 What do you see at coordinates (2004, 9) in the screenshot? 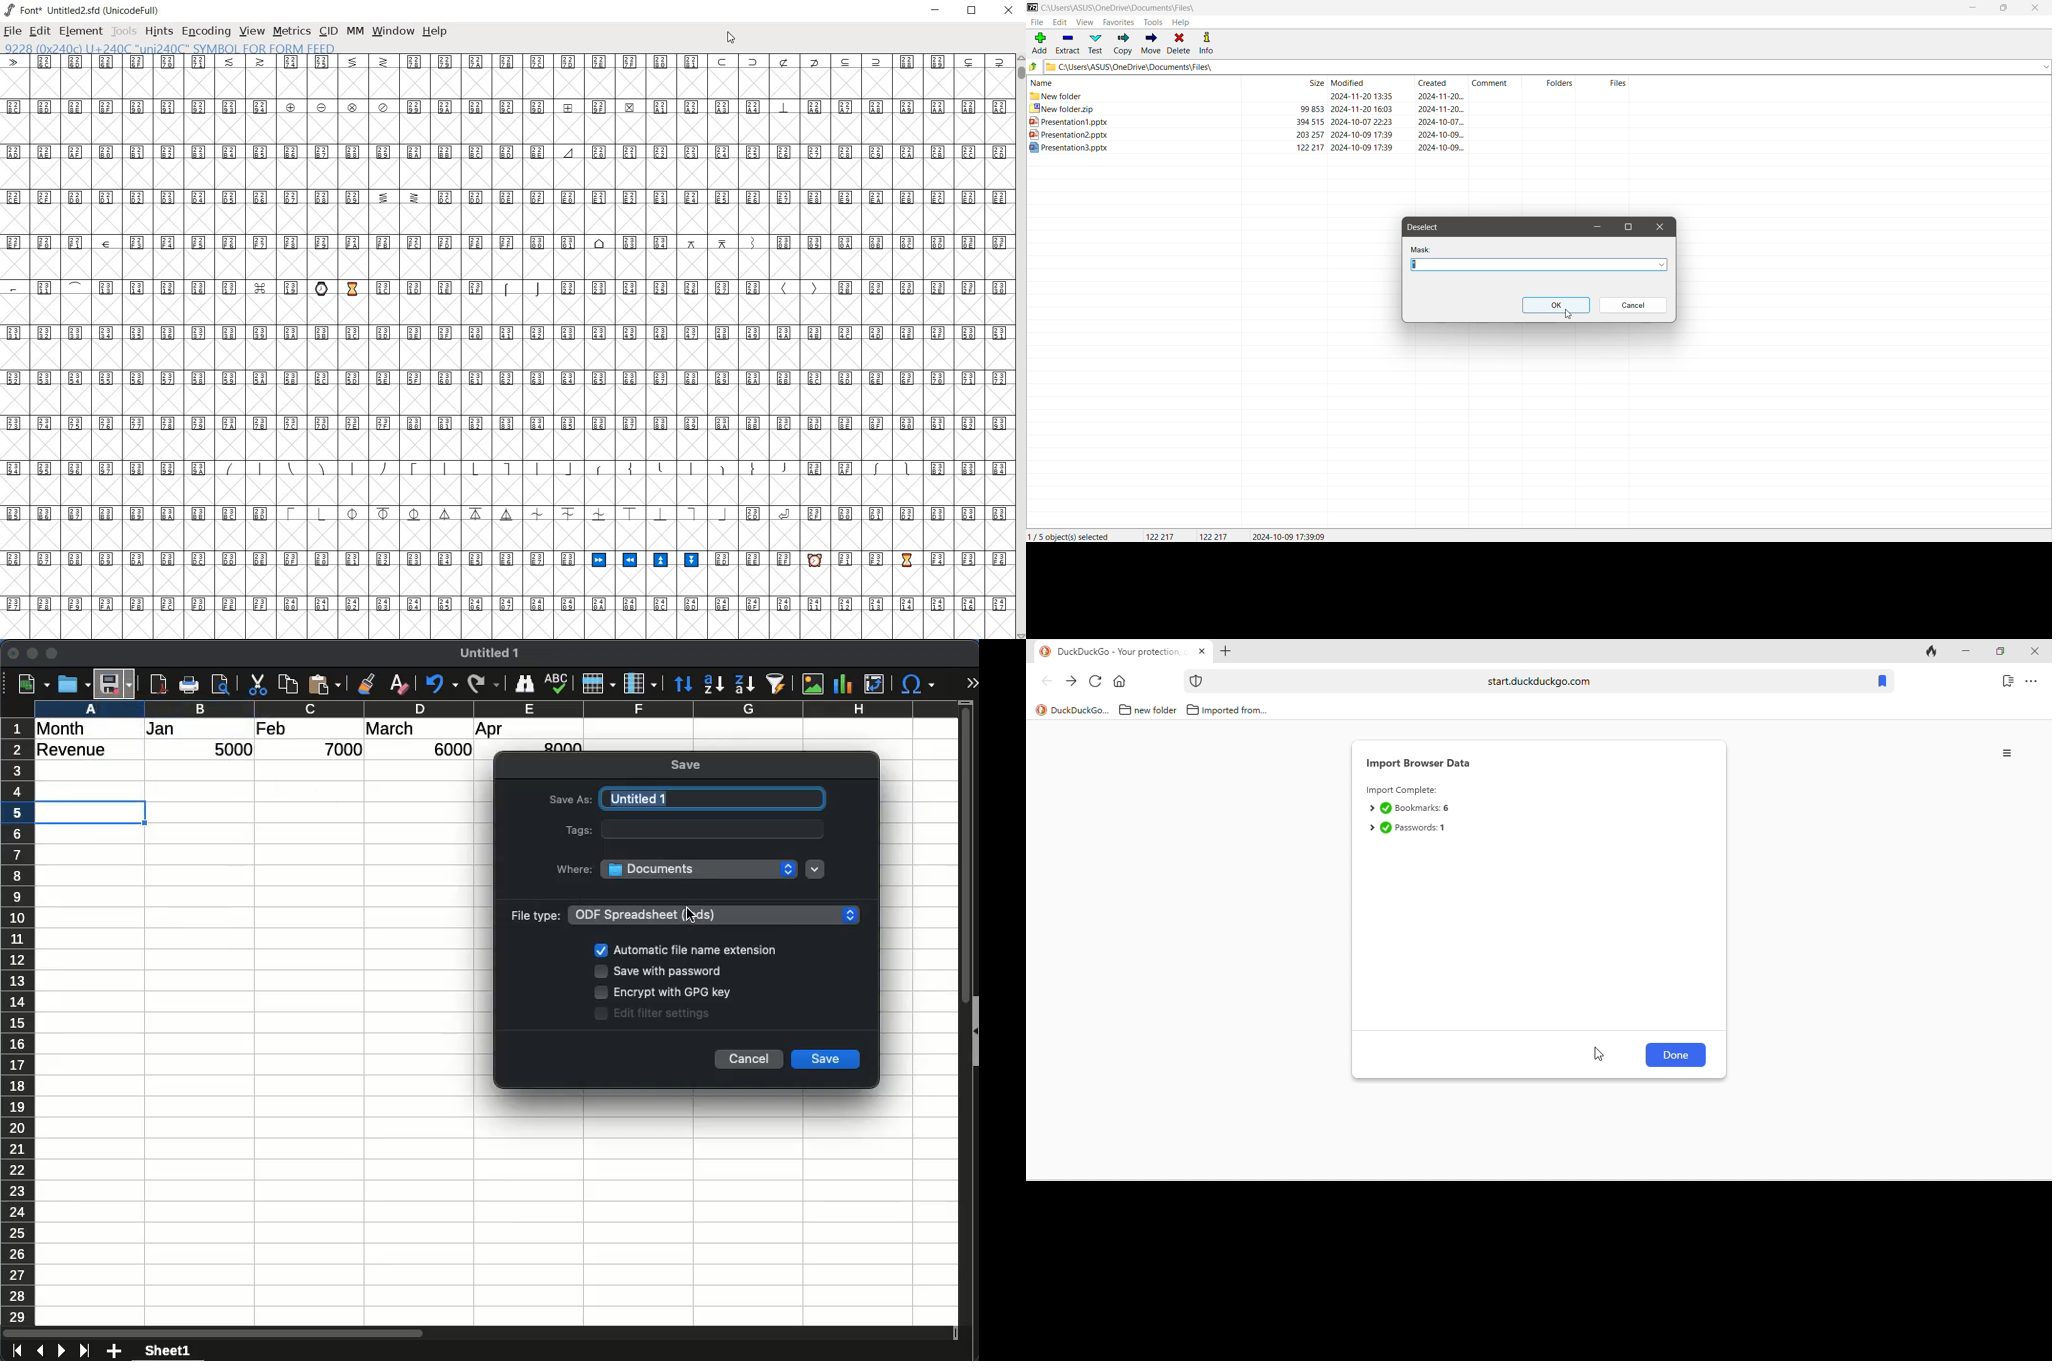
I see `Restore Down` at bounding box center [2004, 9].